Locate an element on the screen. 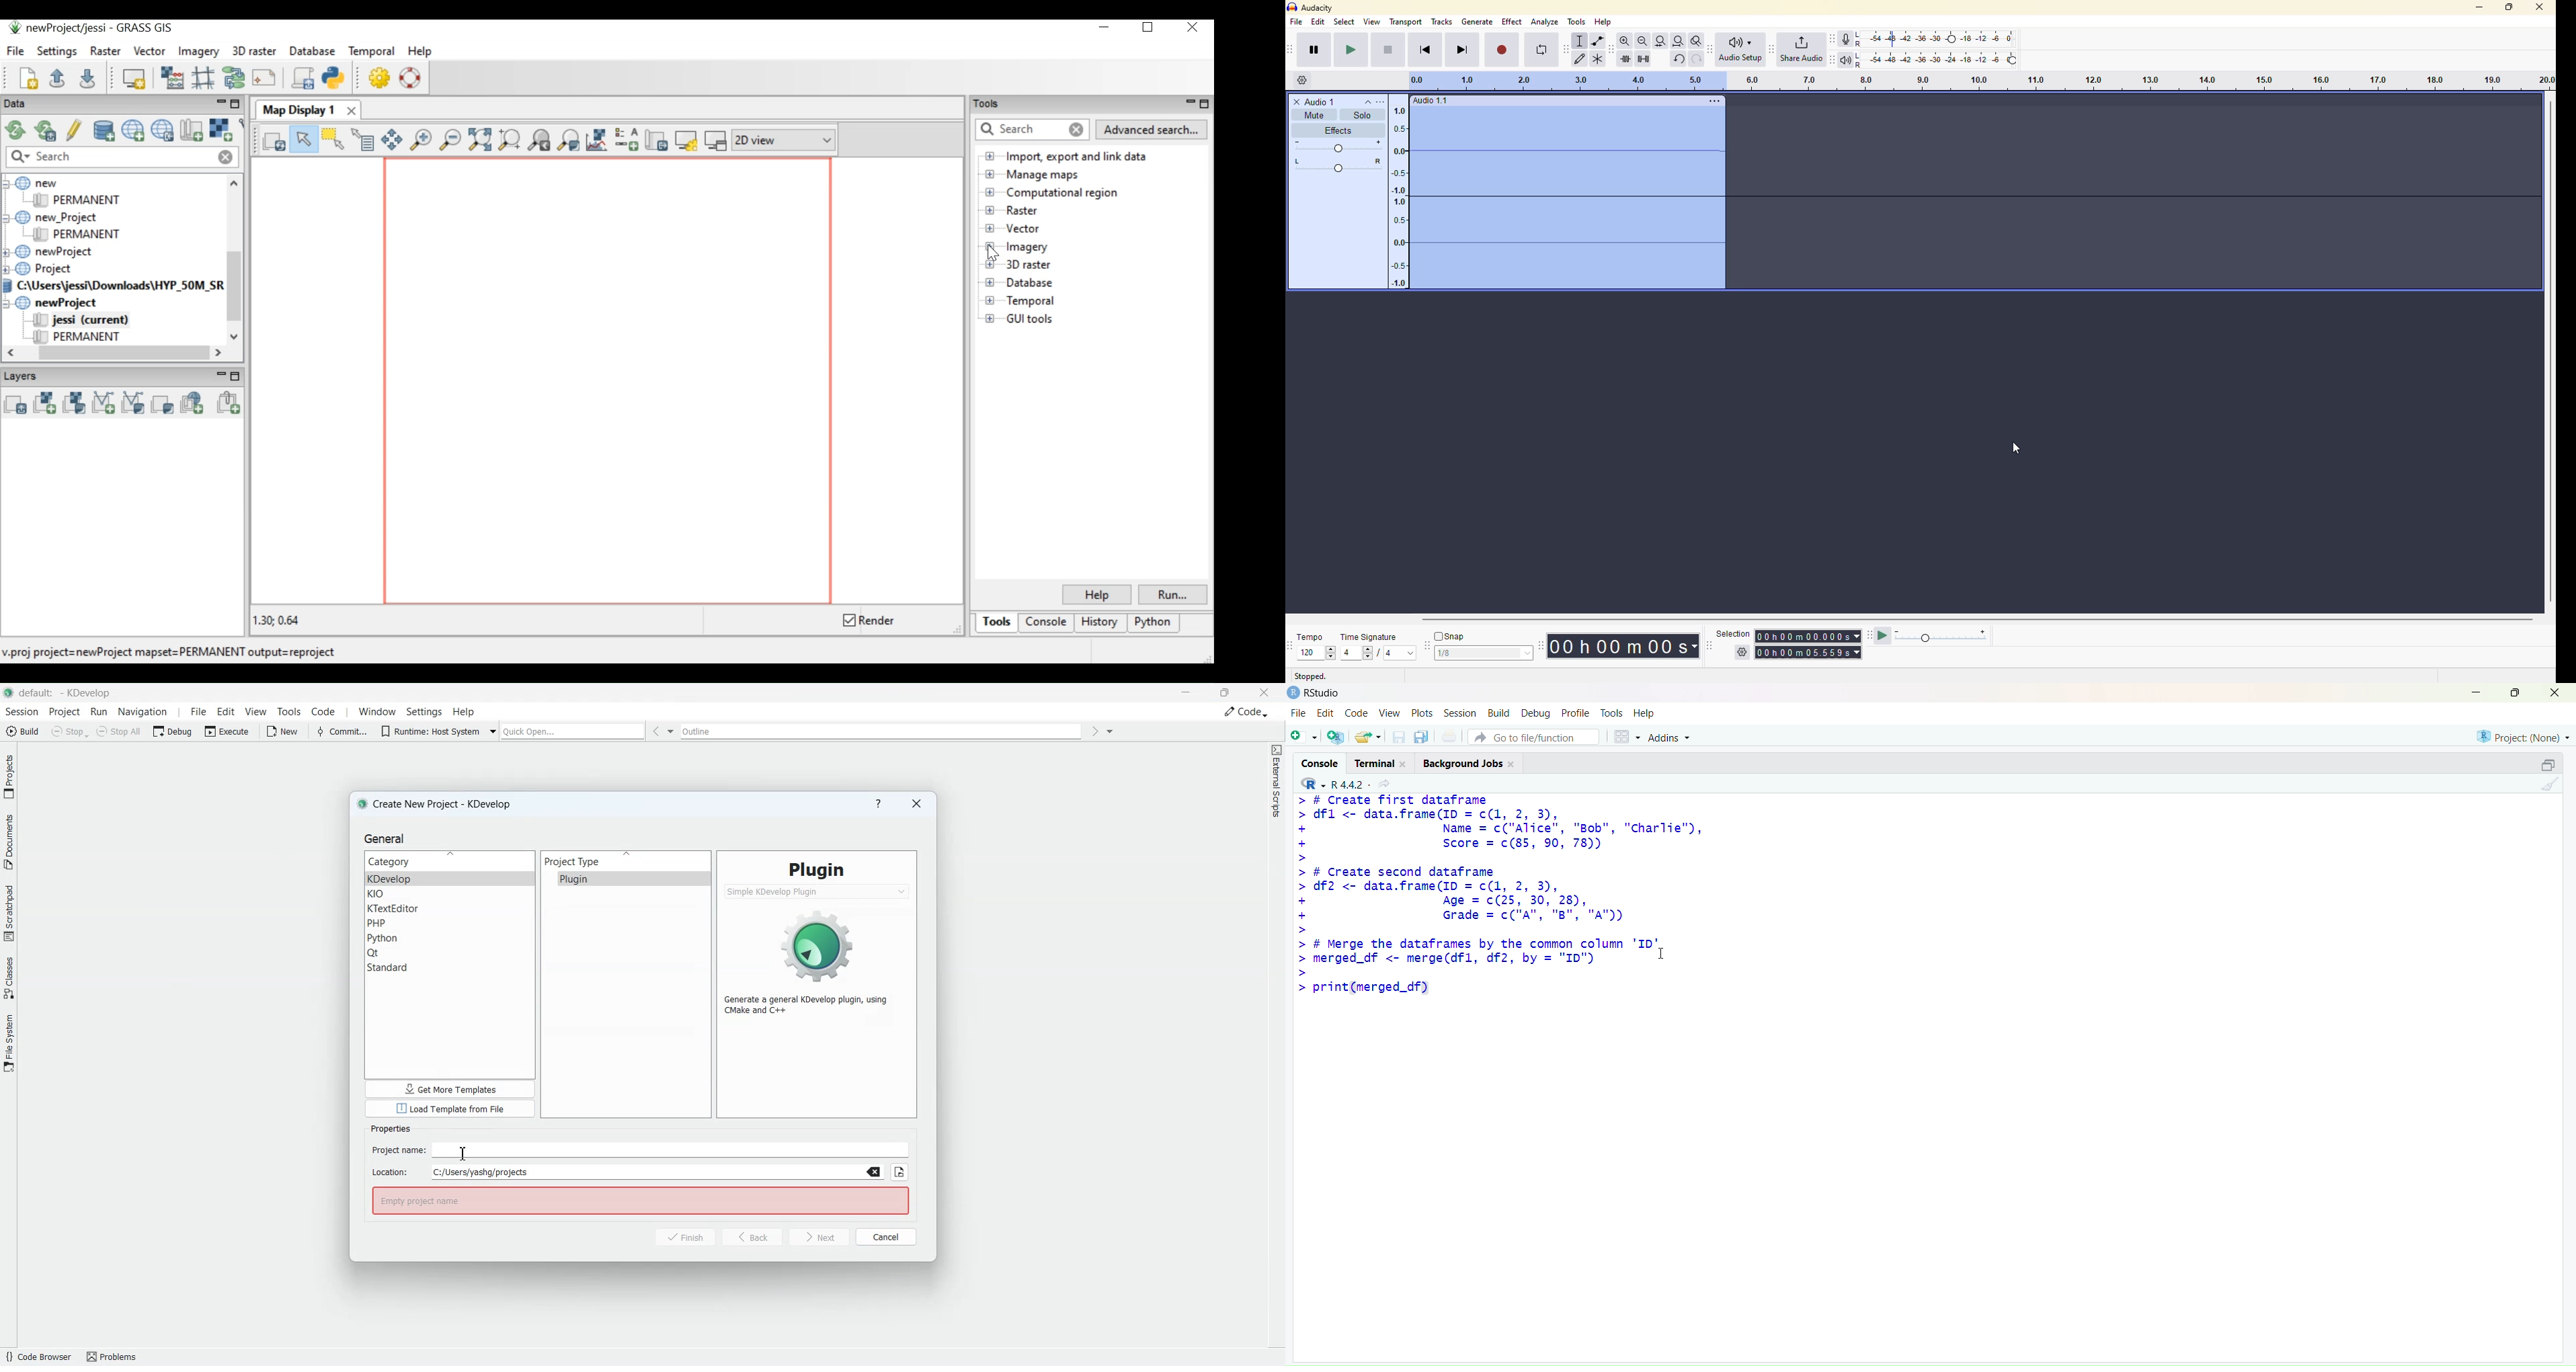 The width and height of the screenshot is (2576, 1372). fit project to width is located at coordinates (1679, 41).